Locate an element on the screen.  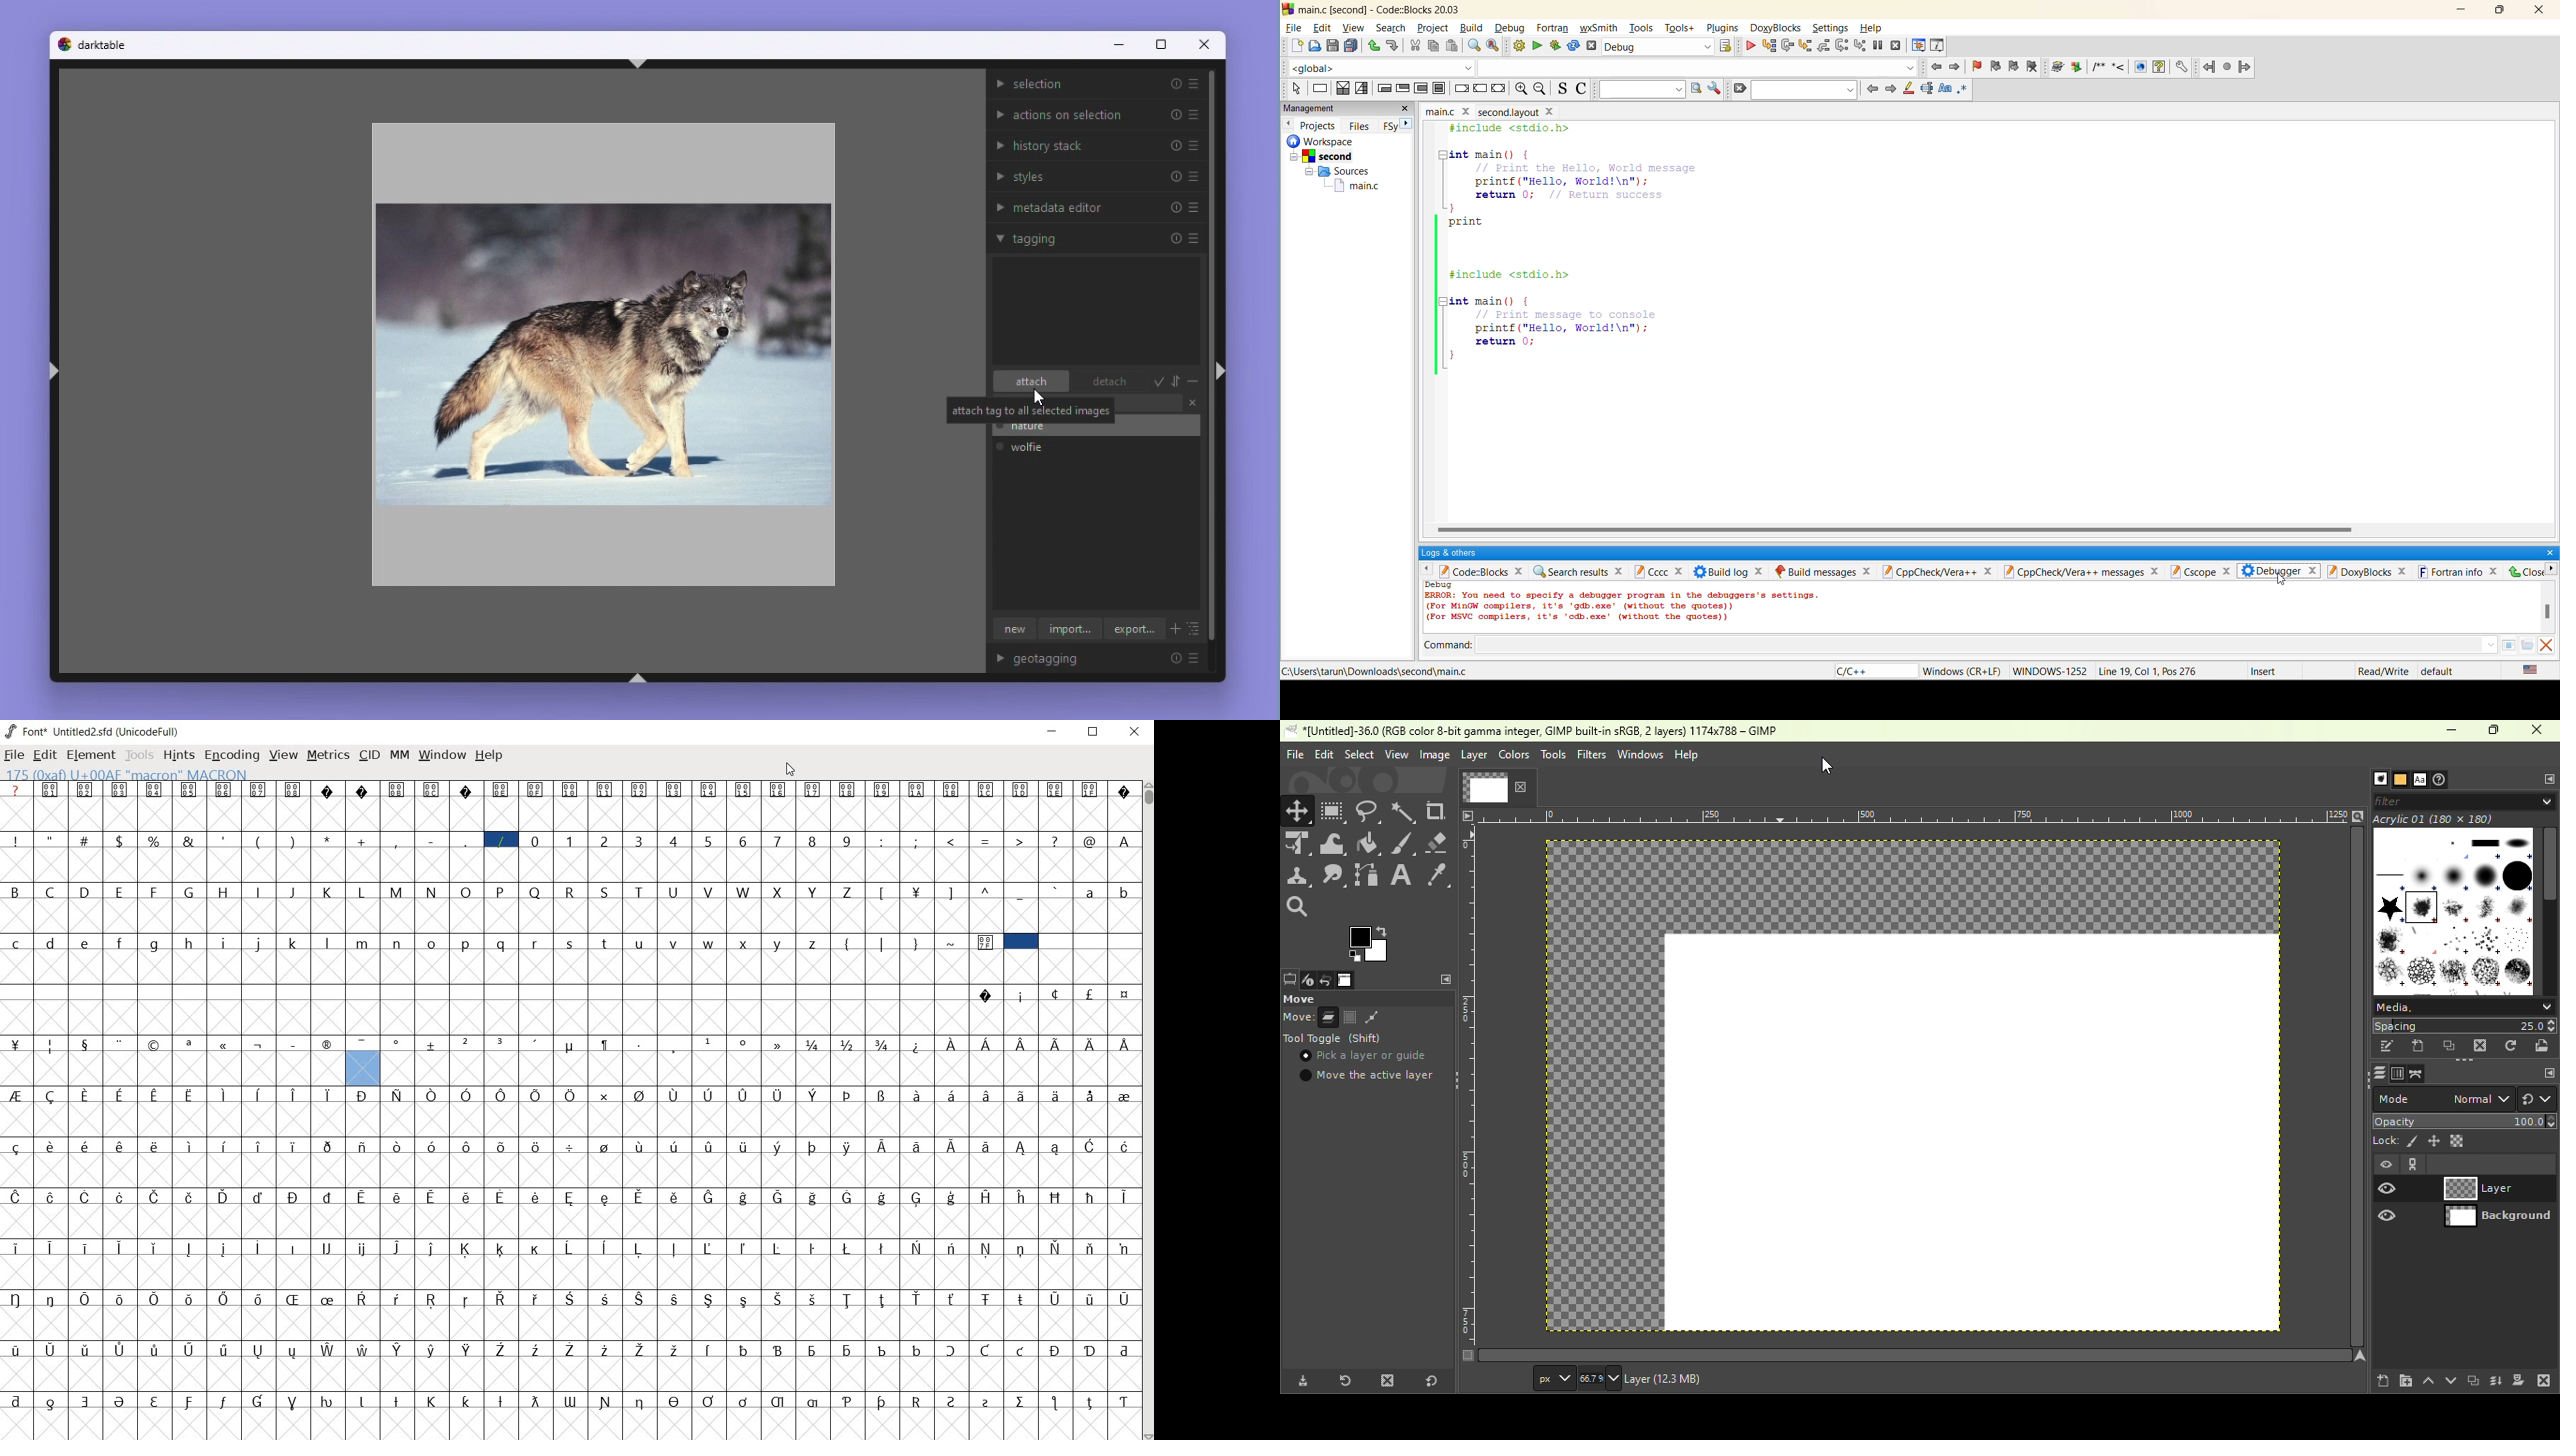
code completion  compiler is located at coordinates (1601, 69).